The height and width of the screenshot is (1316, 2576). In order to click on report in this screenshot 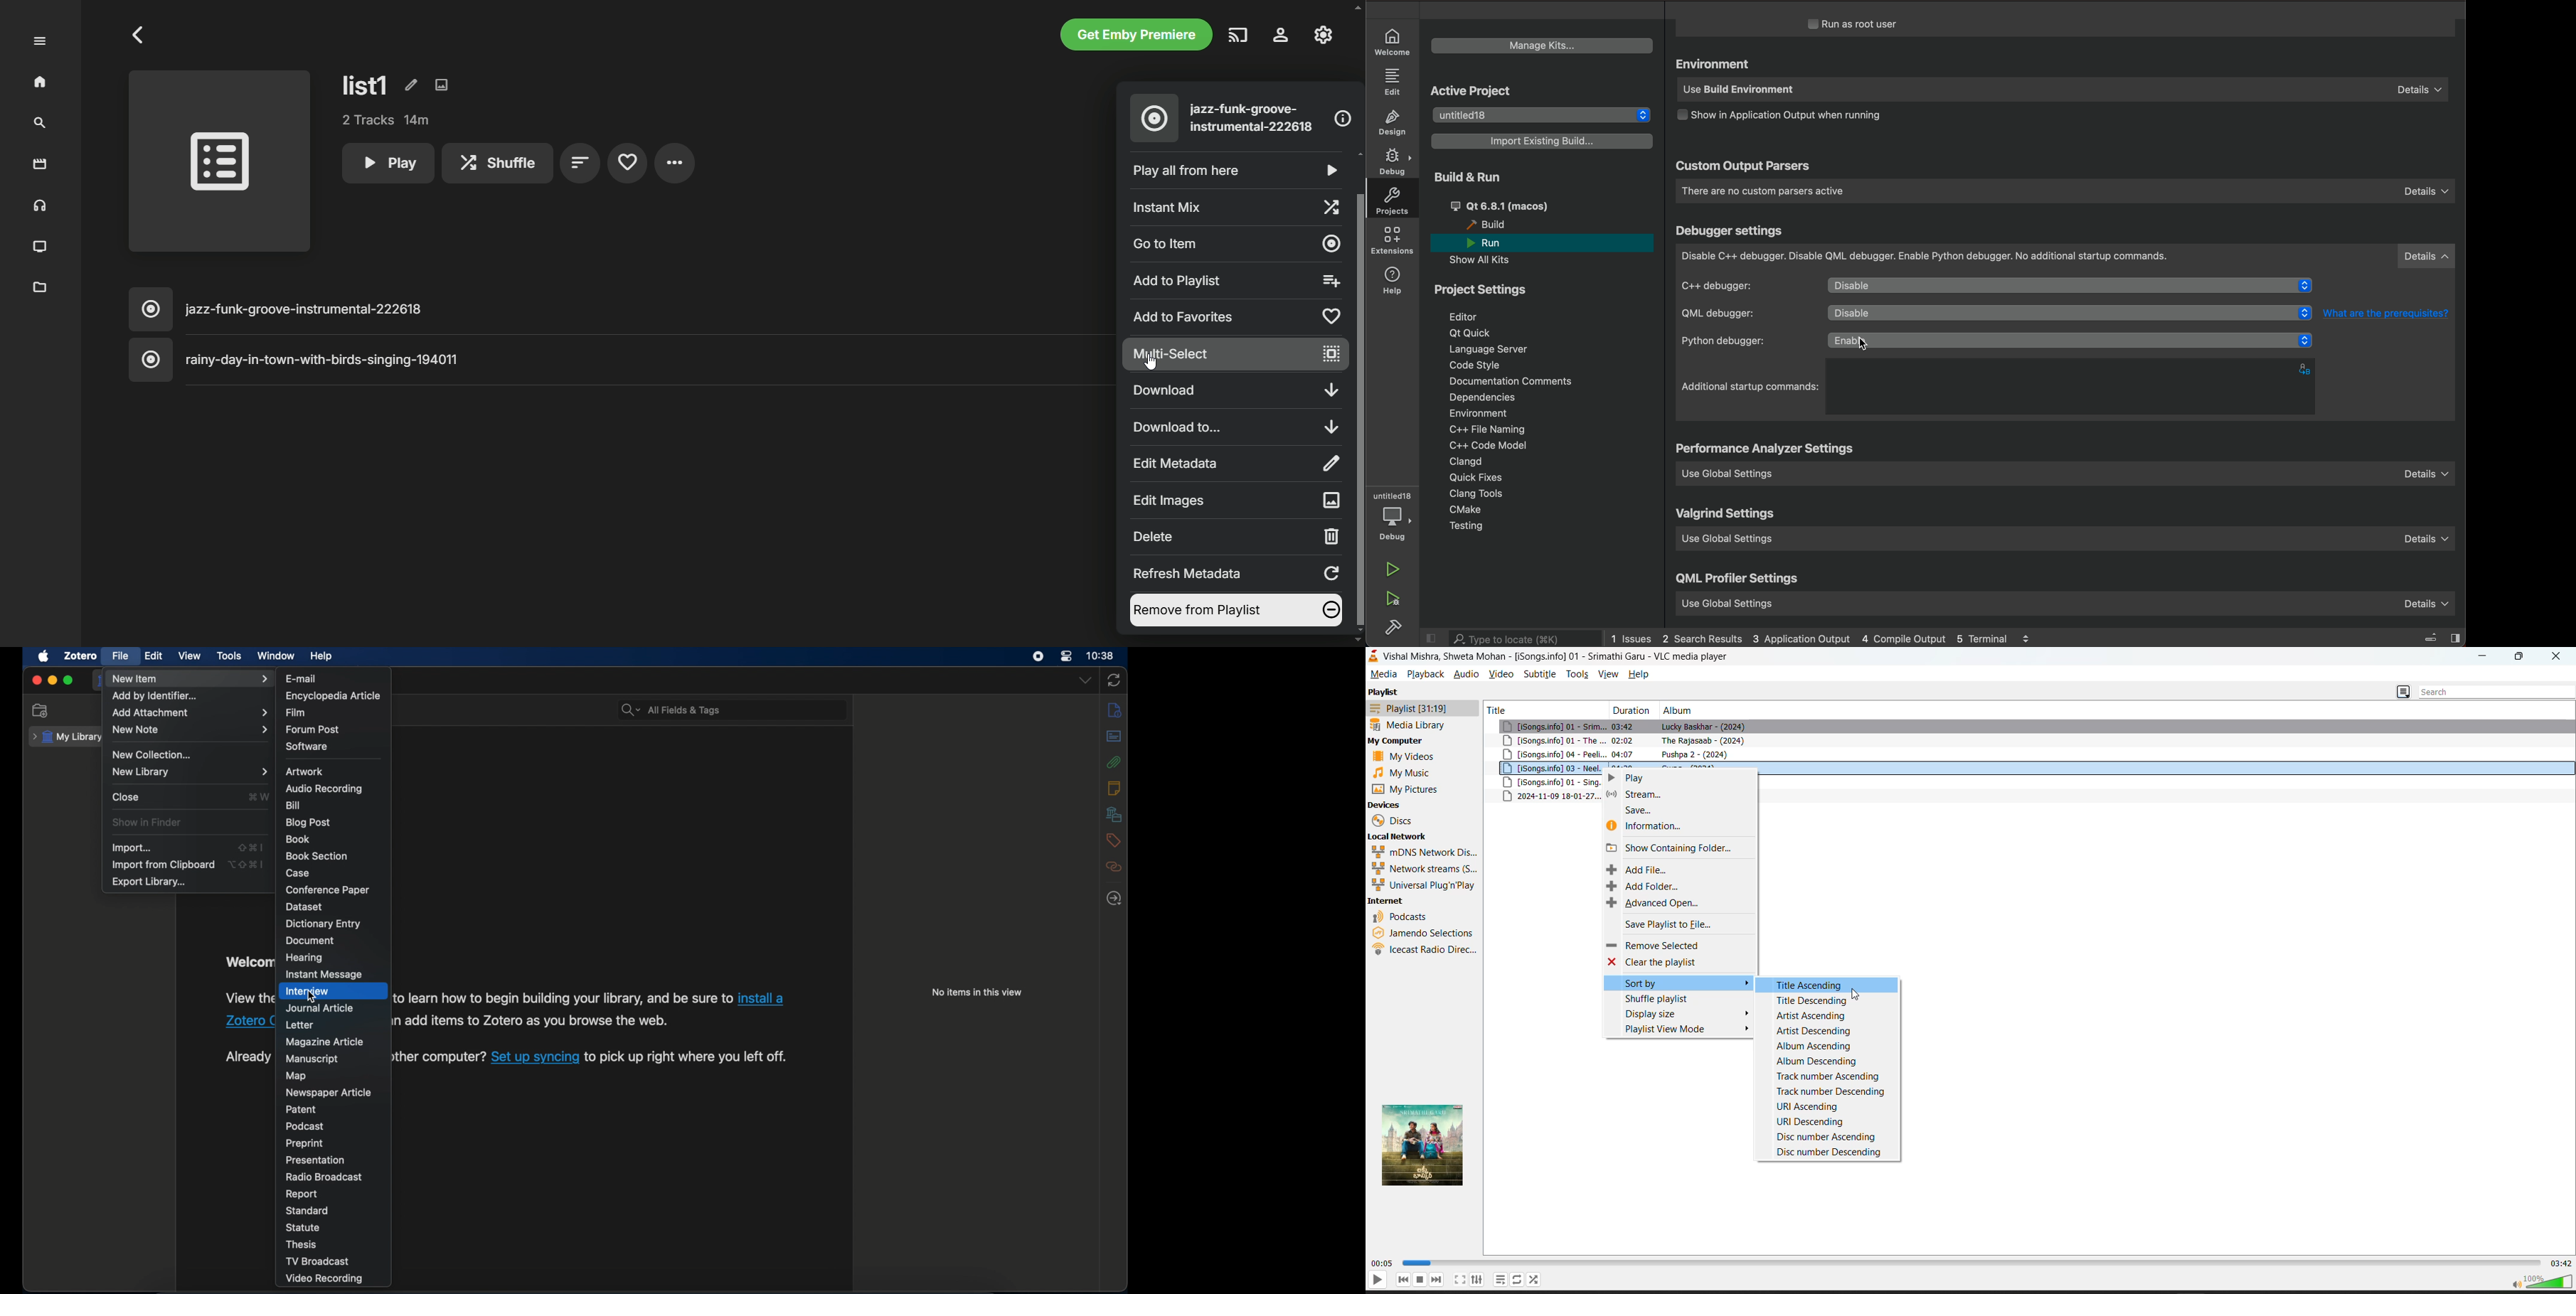, I will do `click(303, 1195)`.